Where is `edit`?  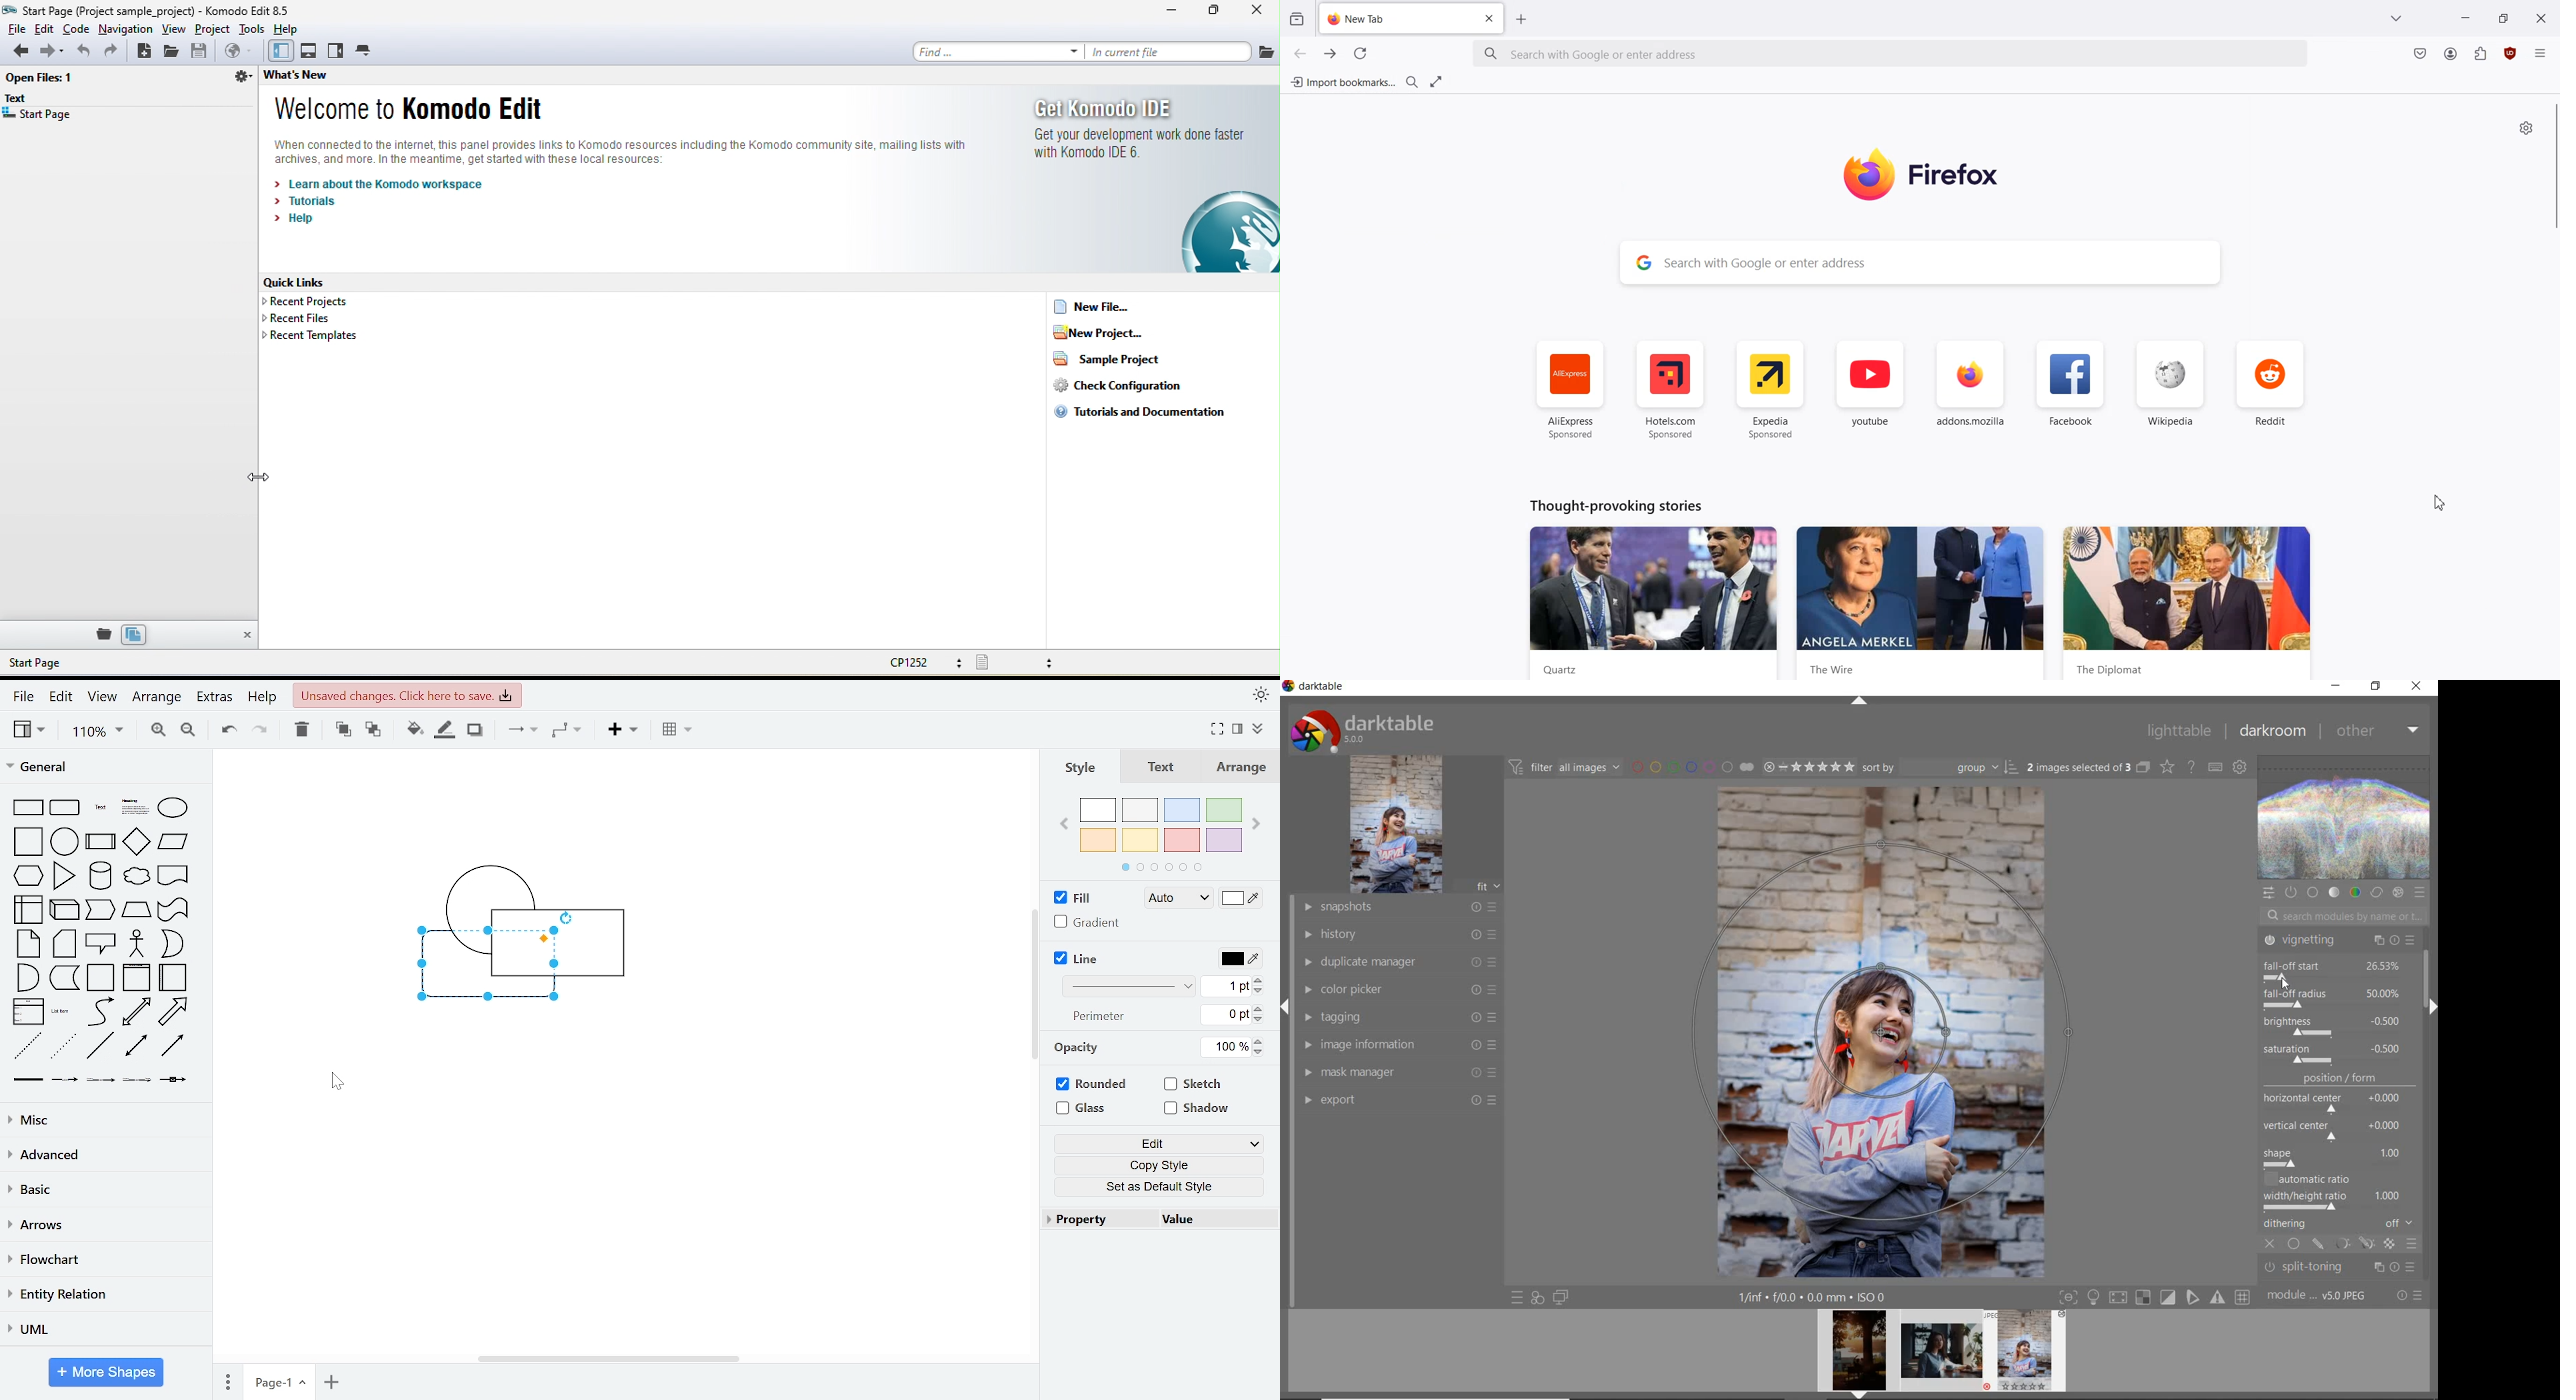 edit is located at coordinates (61, 696).